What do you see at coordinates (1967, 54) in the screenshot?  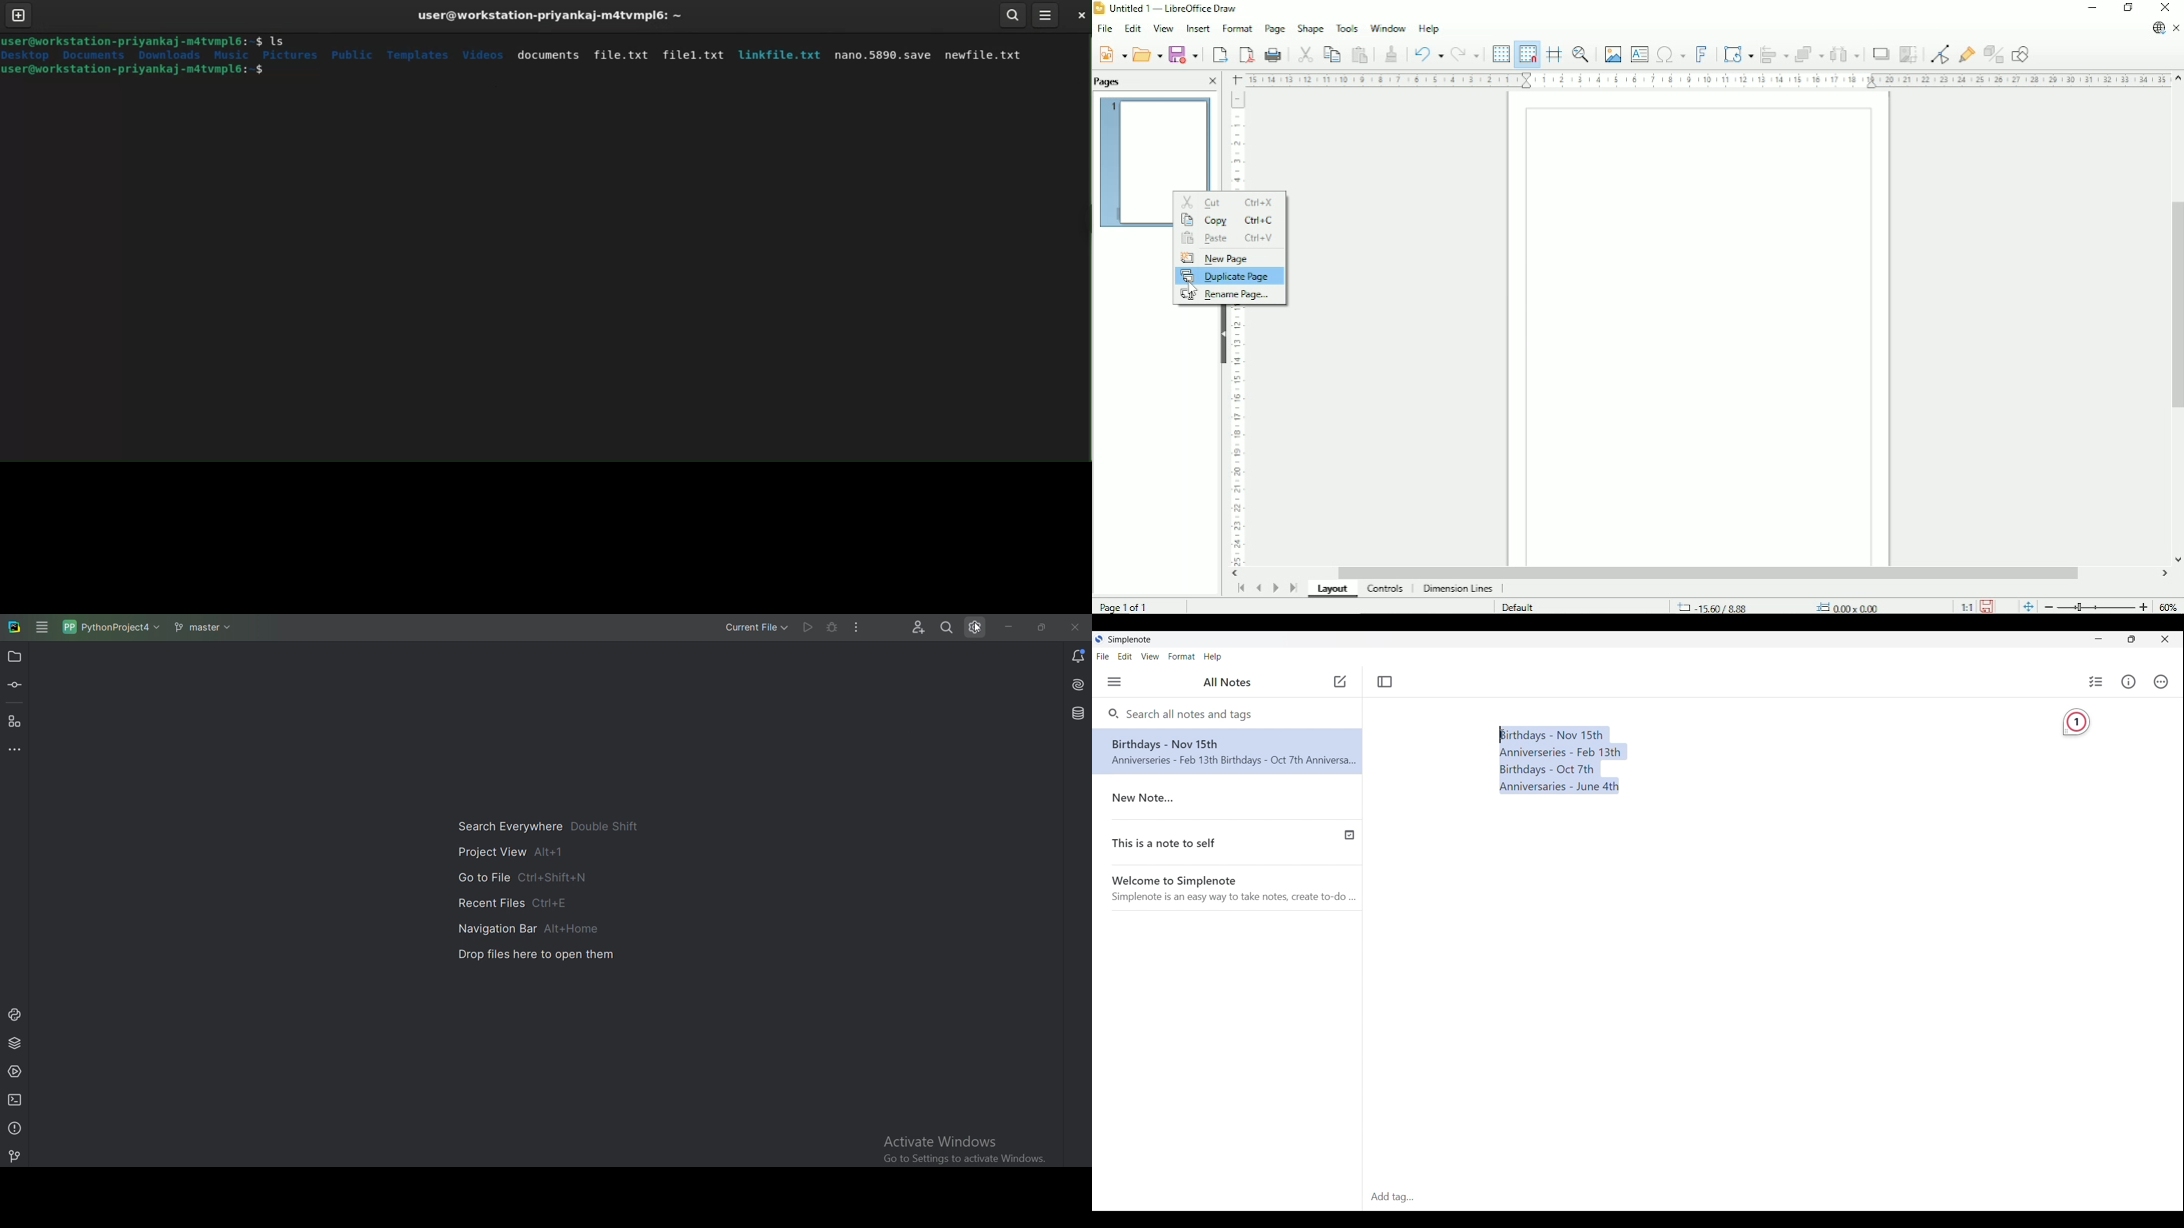 I see `Show gluepoint functions` at bounding box center [1967, 54].